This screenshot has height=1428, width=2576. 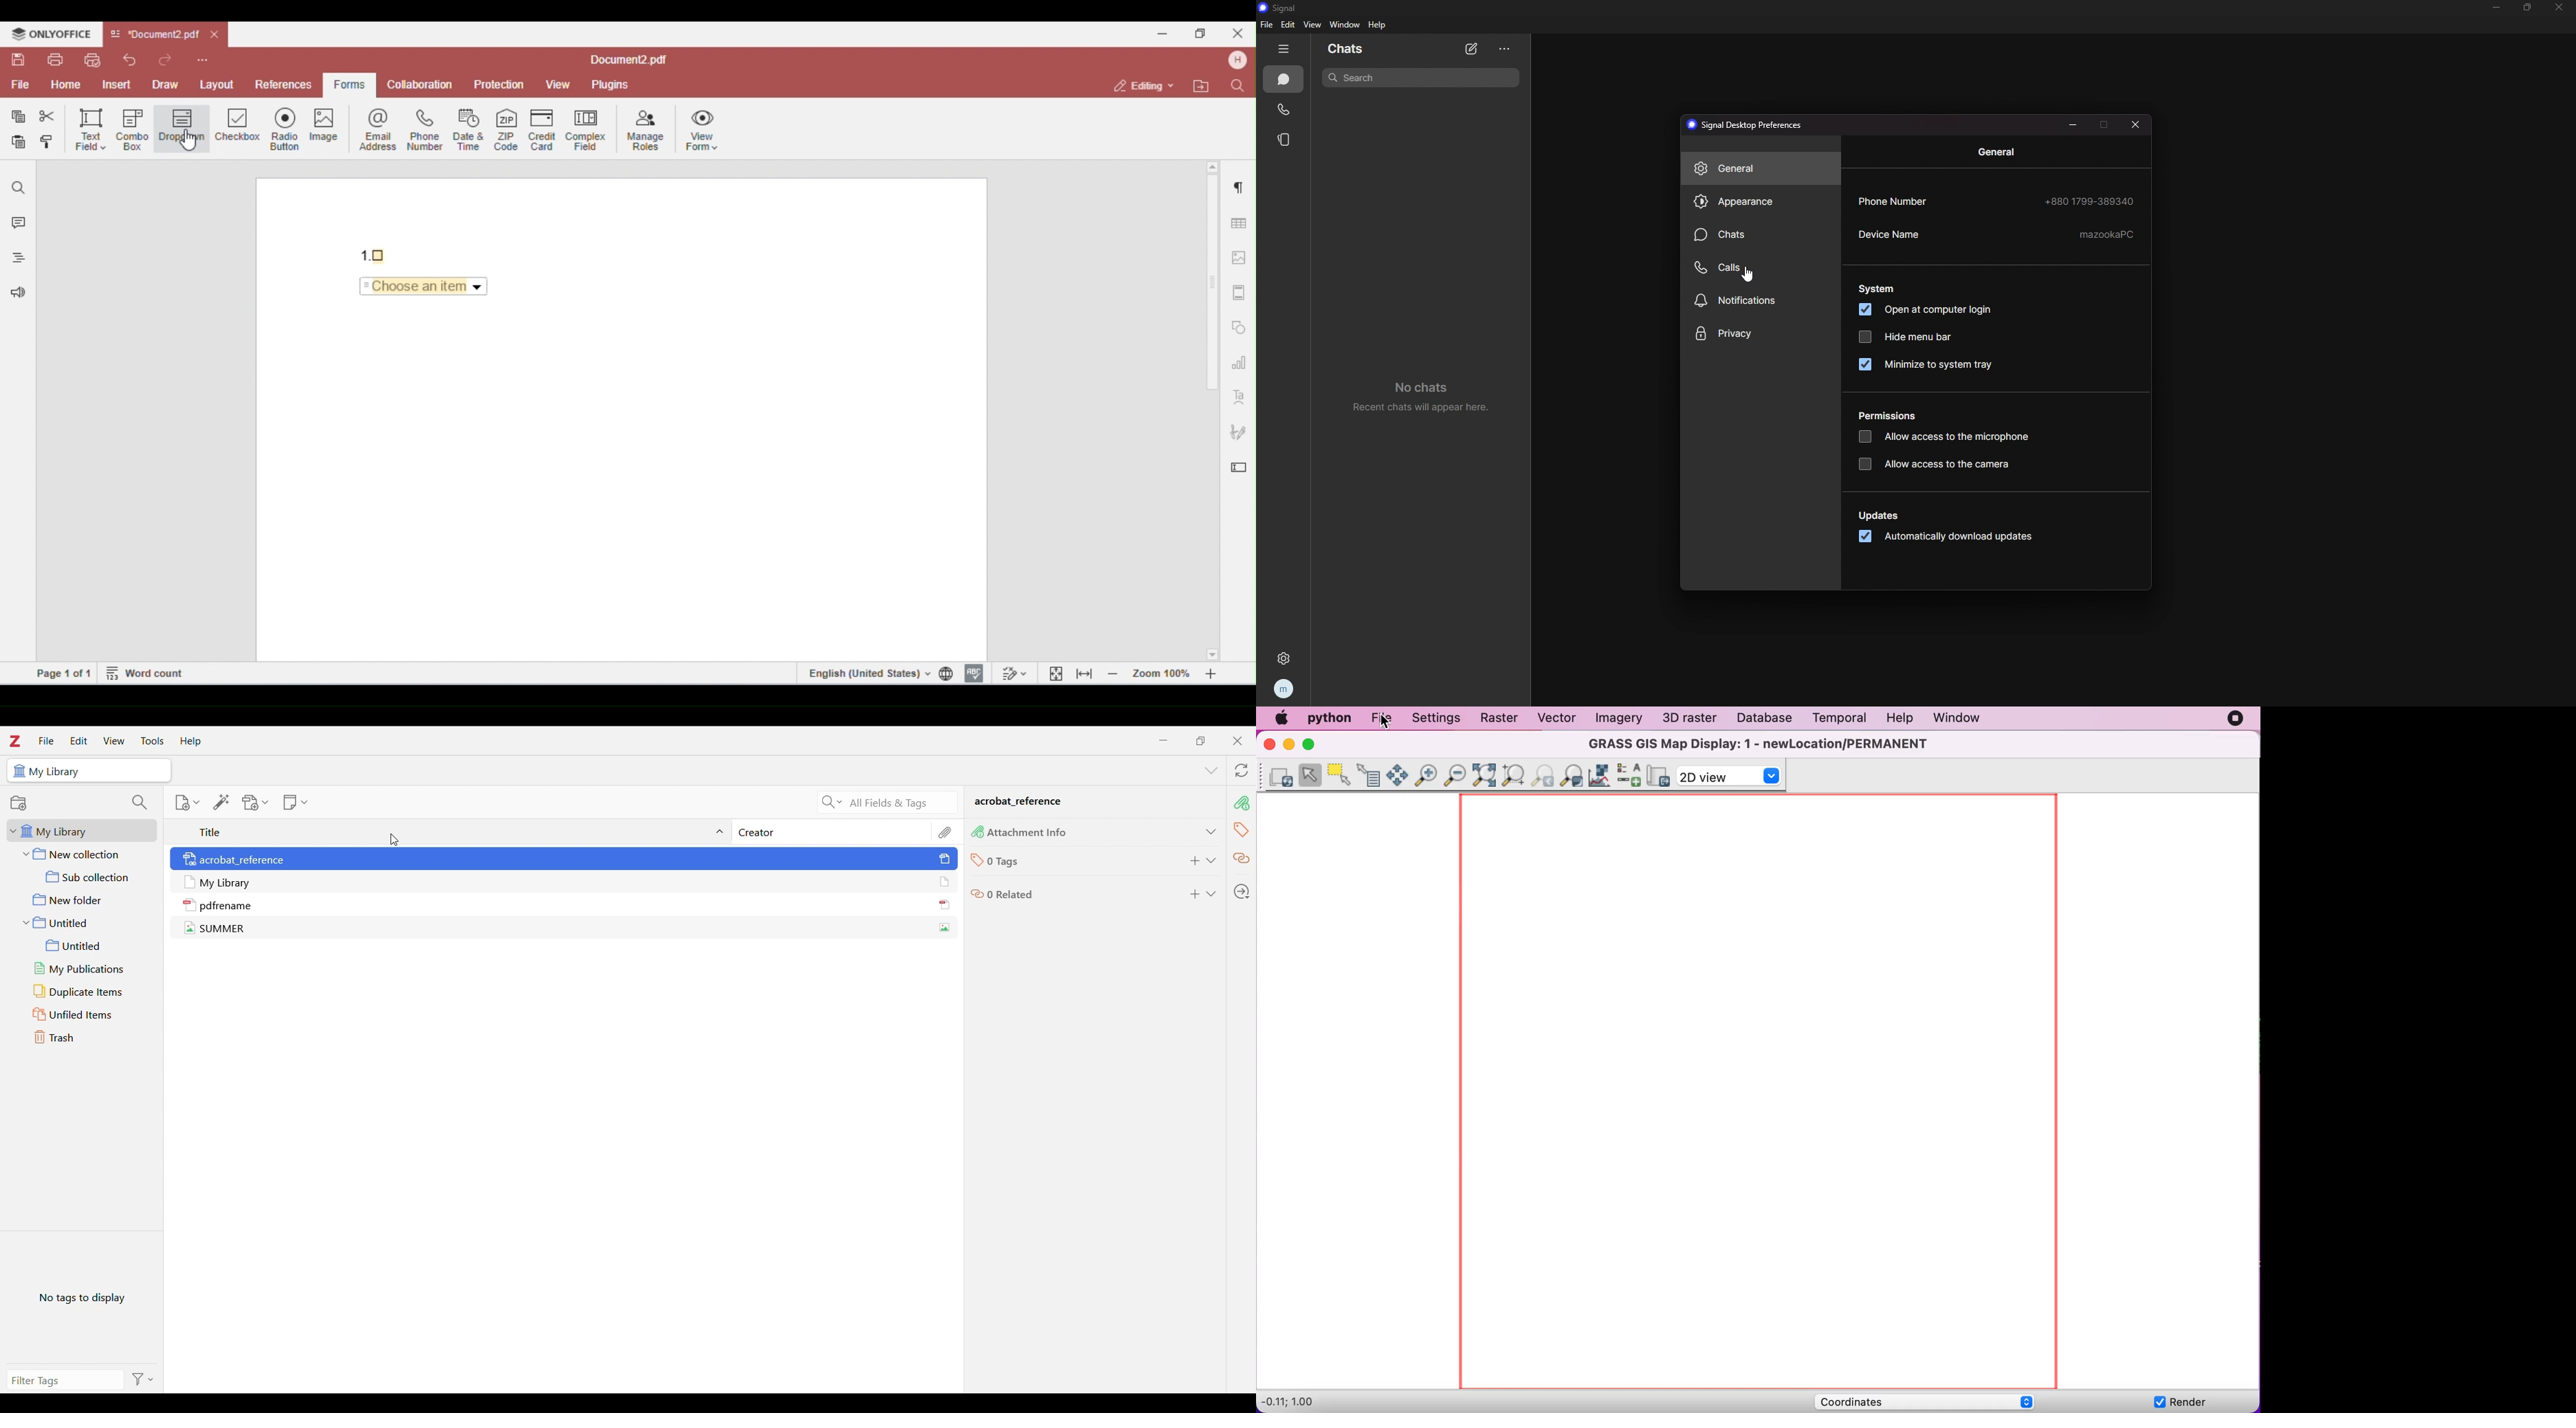 What do you see at coordinates (1937, 366) in the screenshot?
I see `minimize to system tray` at bounding box center [1937, 366].